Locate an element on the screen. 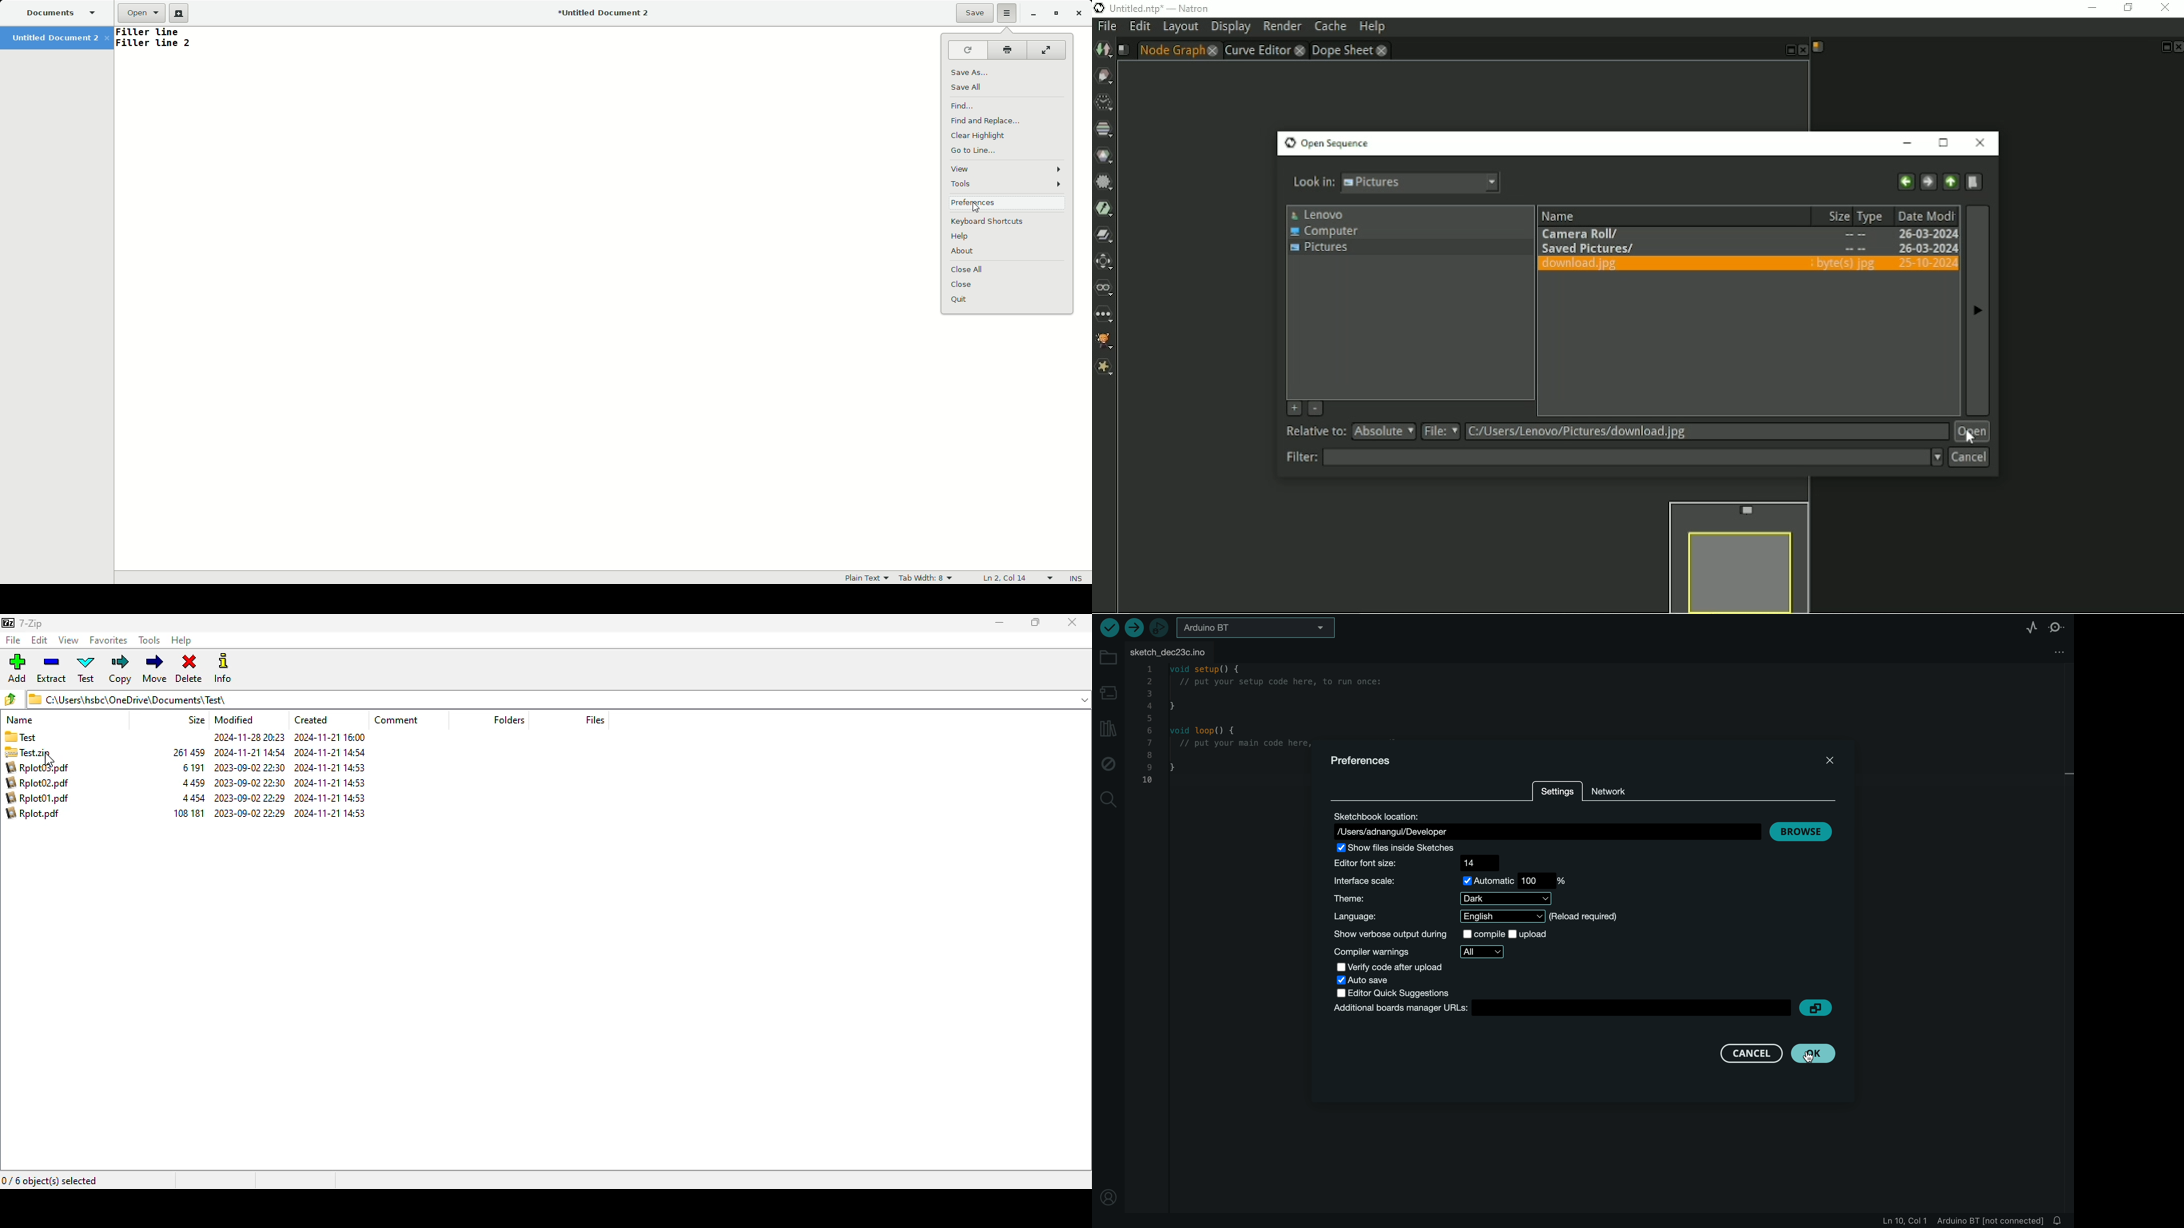  7-Zip is located at coordinates (22, 624).